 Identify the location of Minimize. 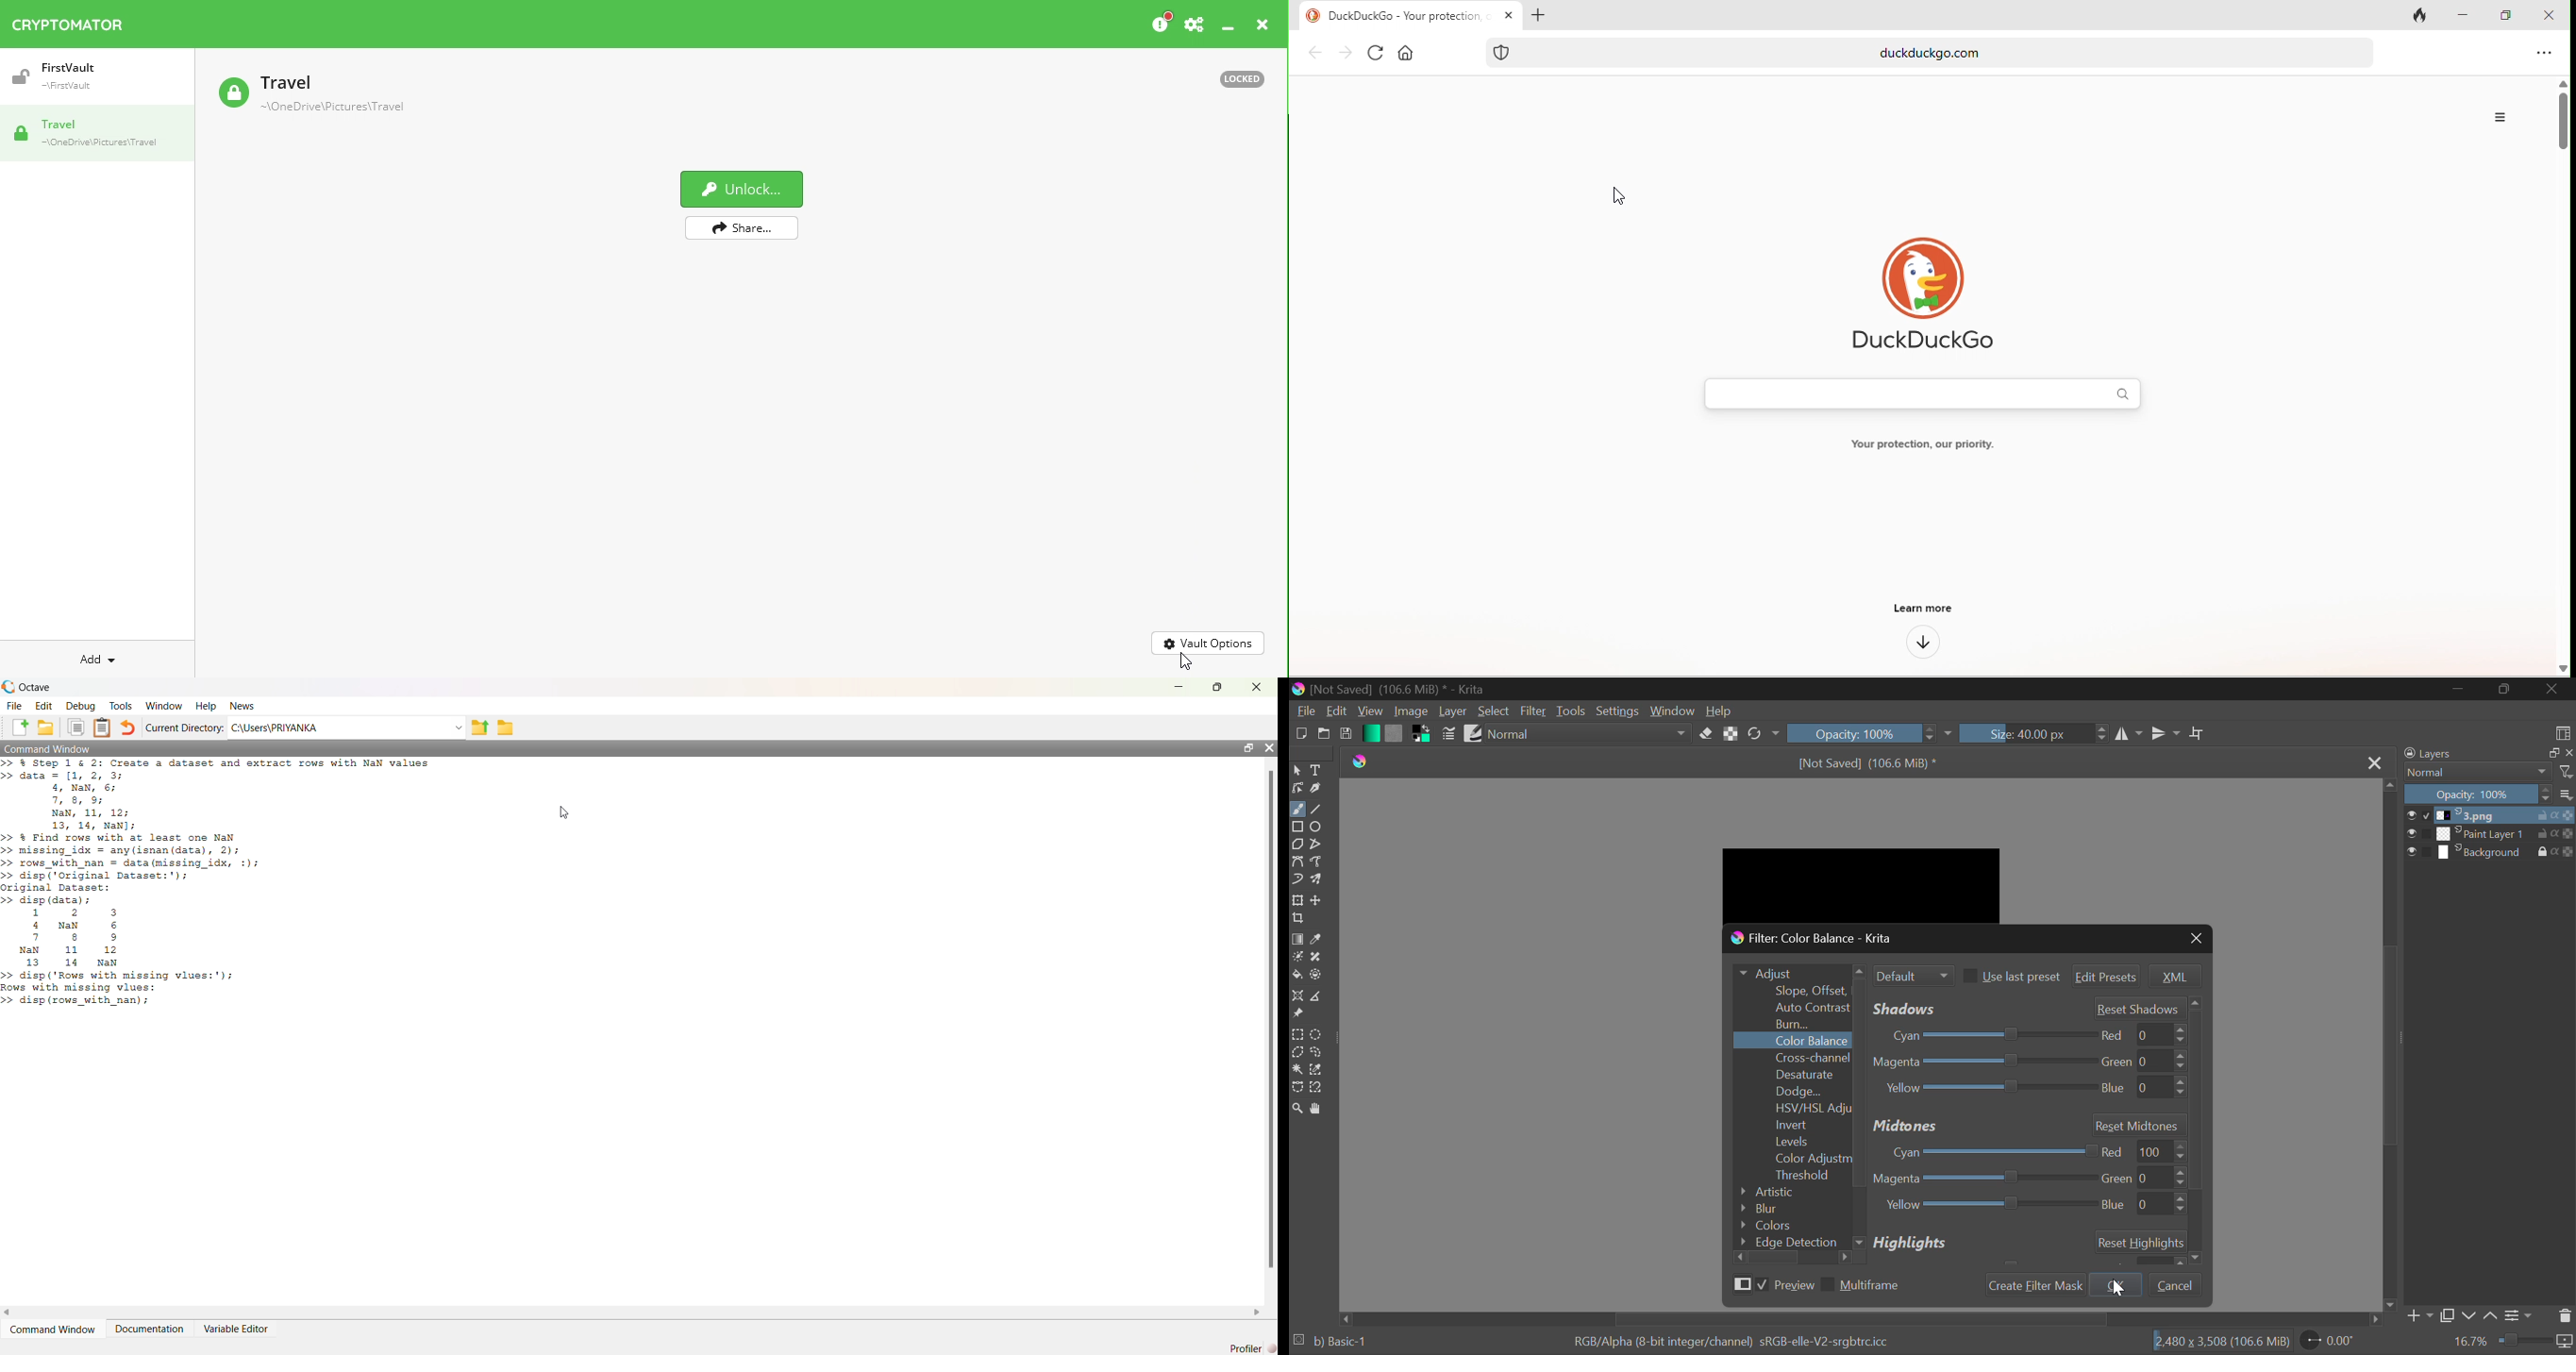
(1229, 28).